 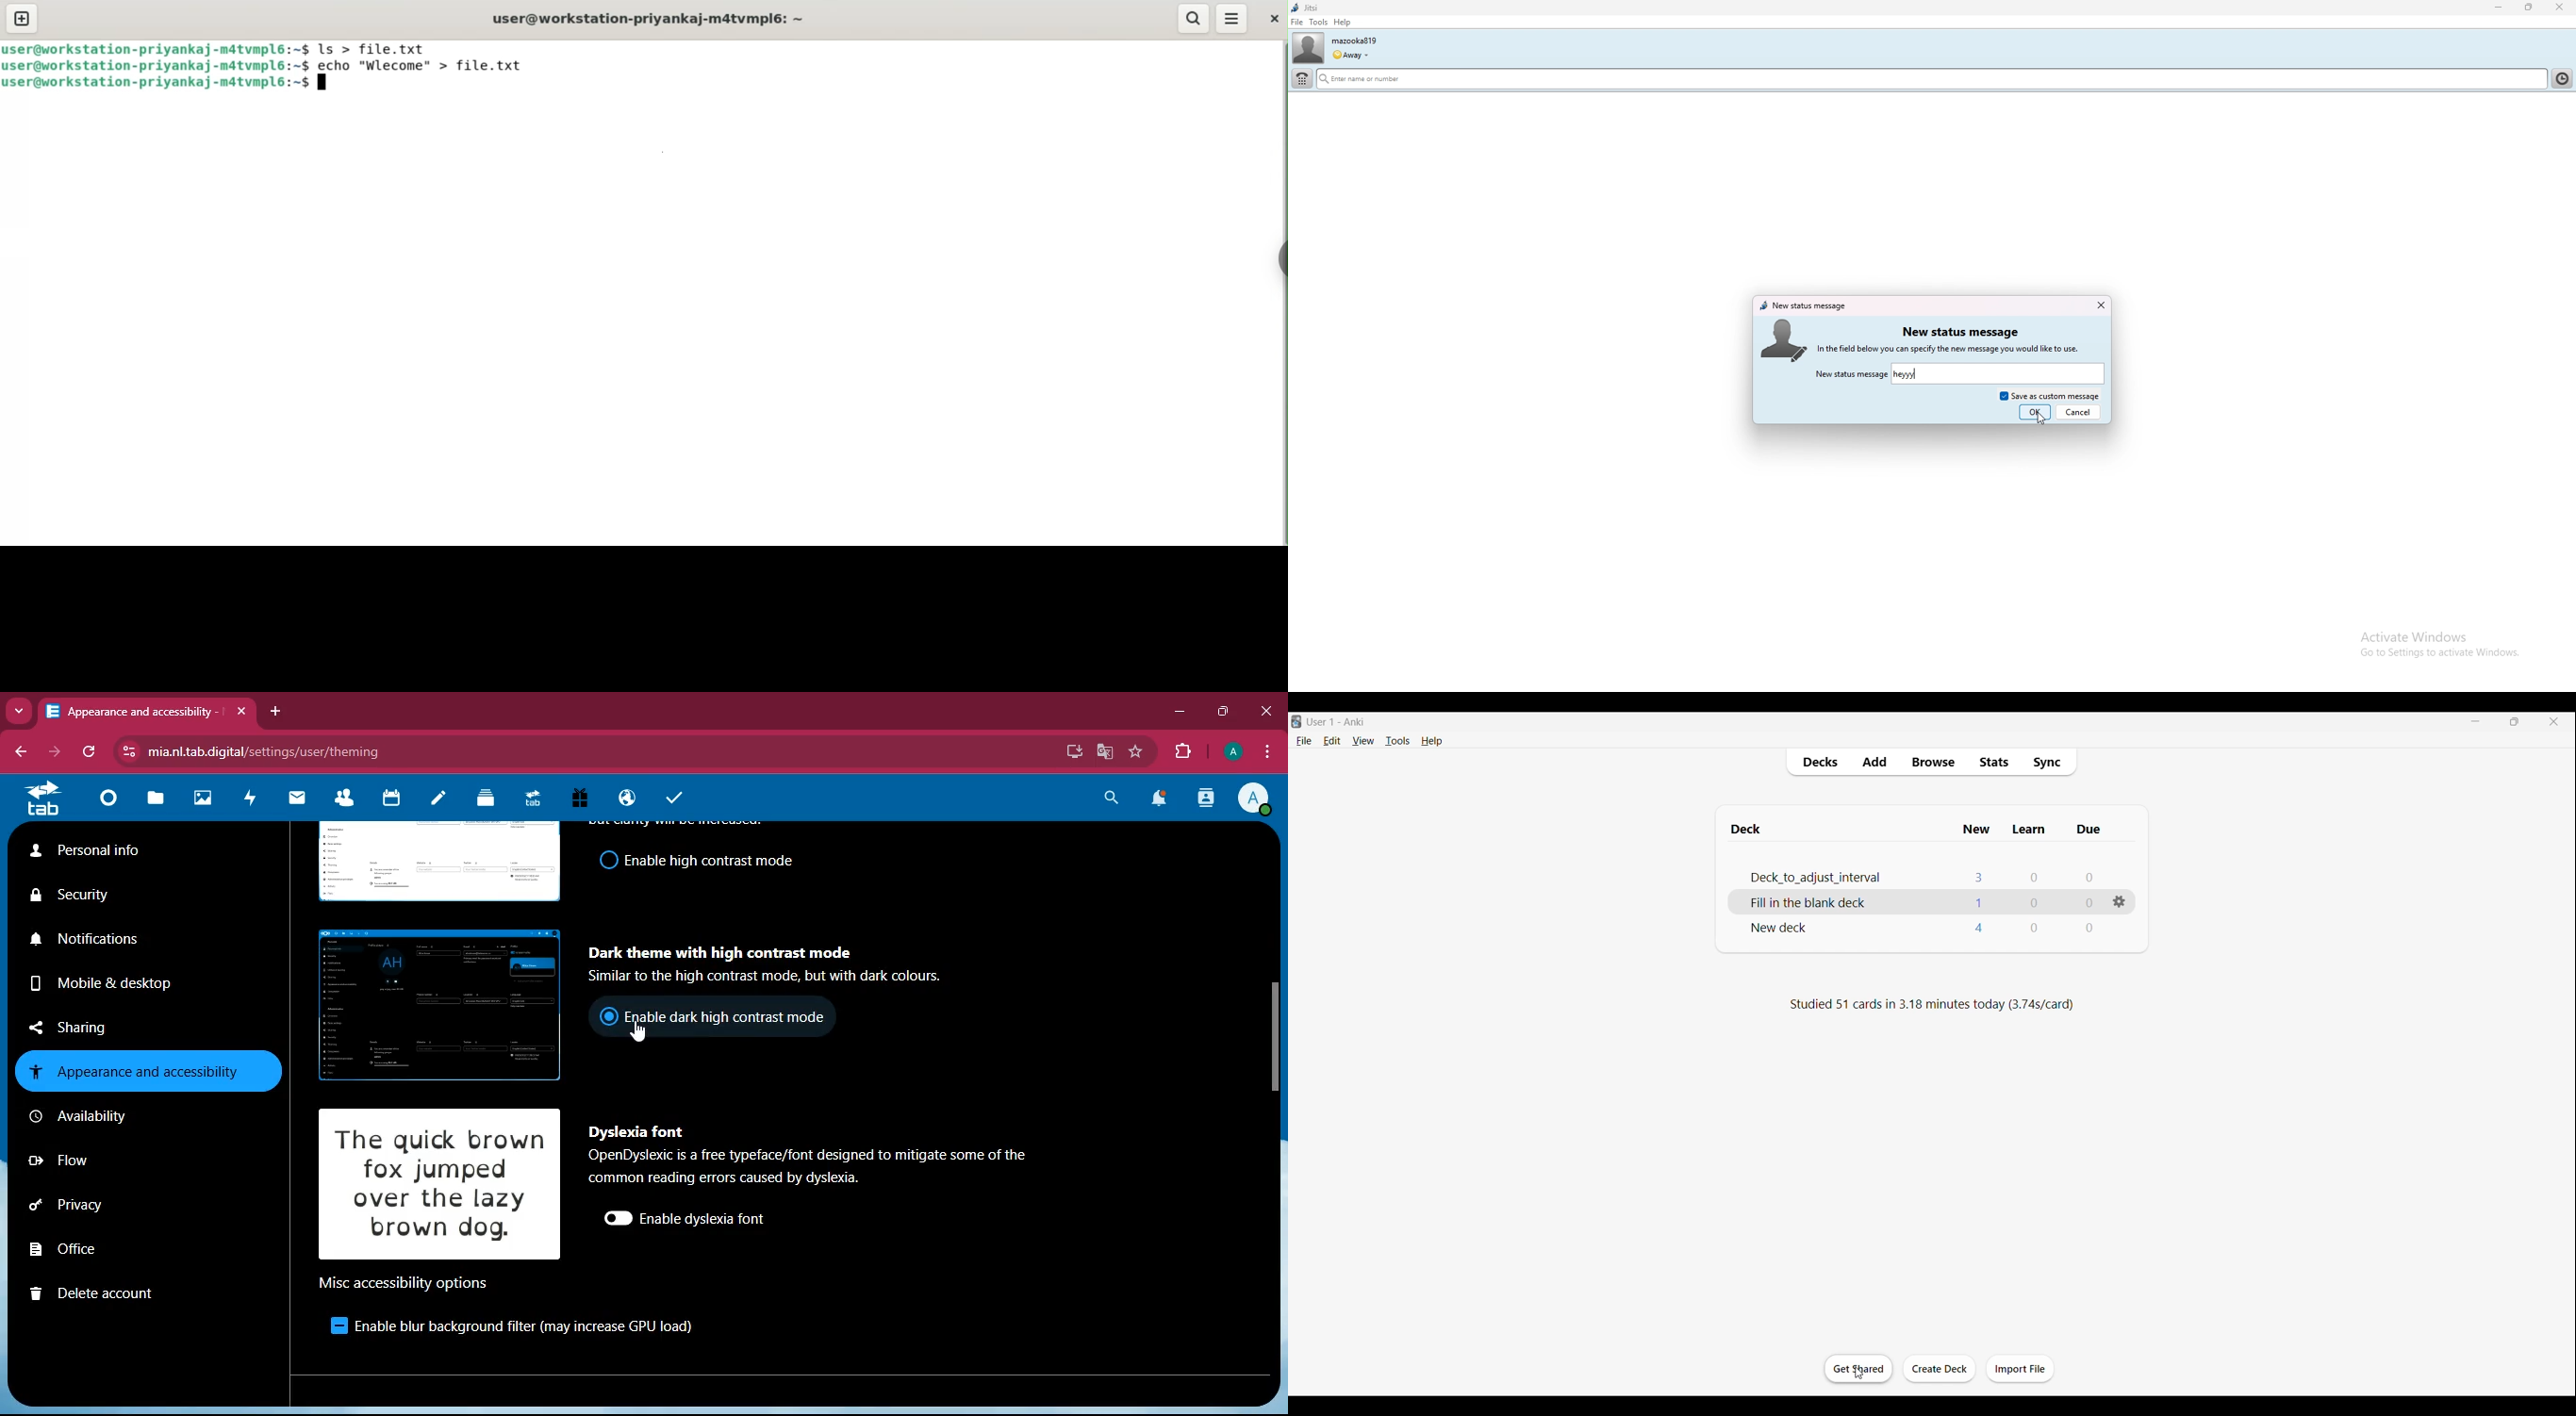 What do you see at coordinates (2020, 1369) in the screenshot?
I see `Import file` at bounding box center [2020, 1369].